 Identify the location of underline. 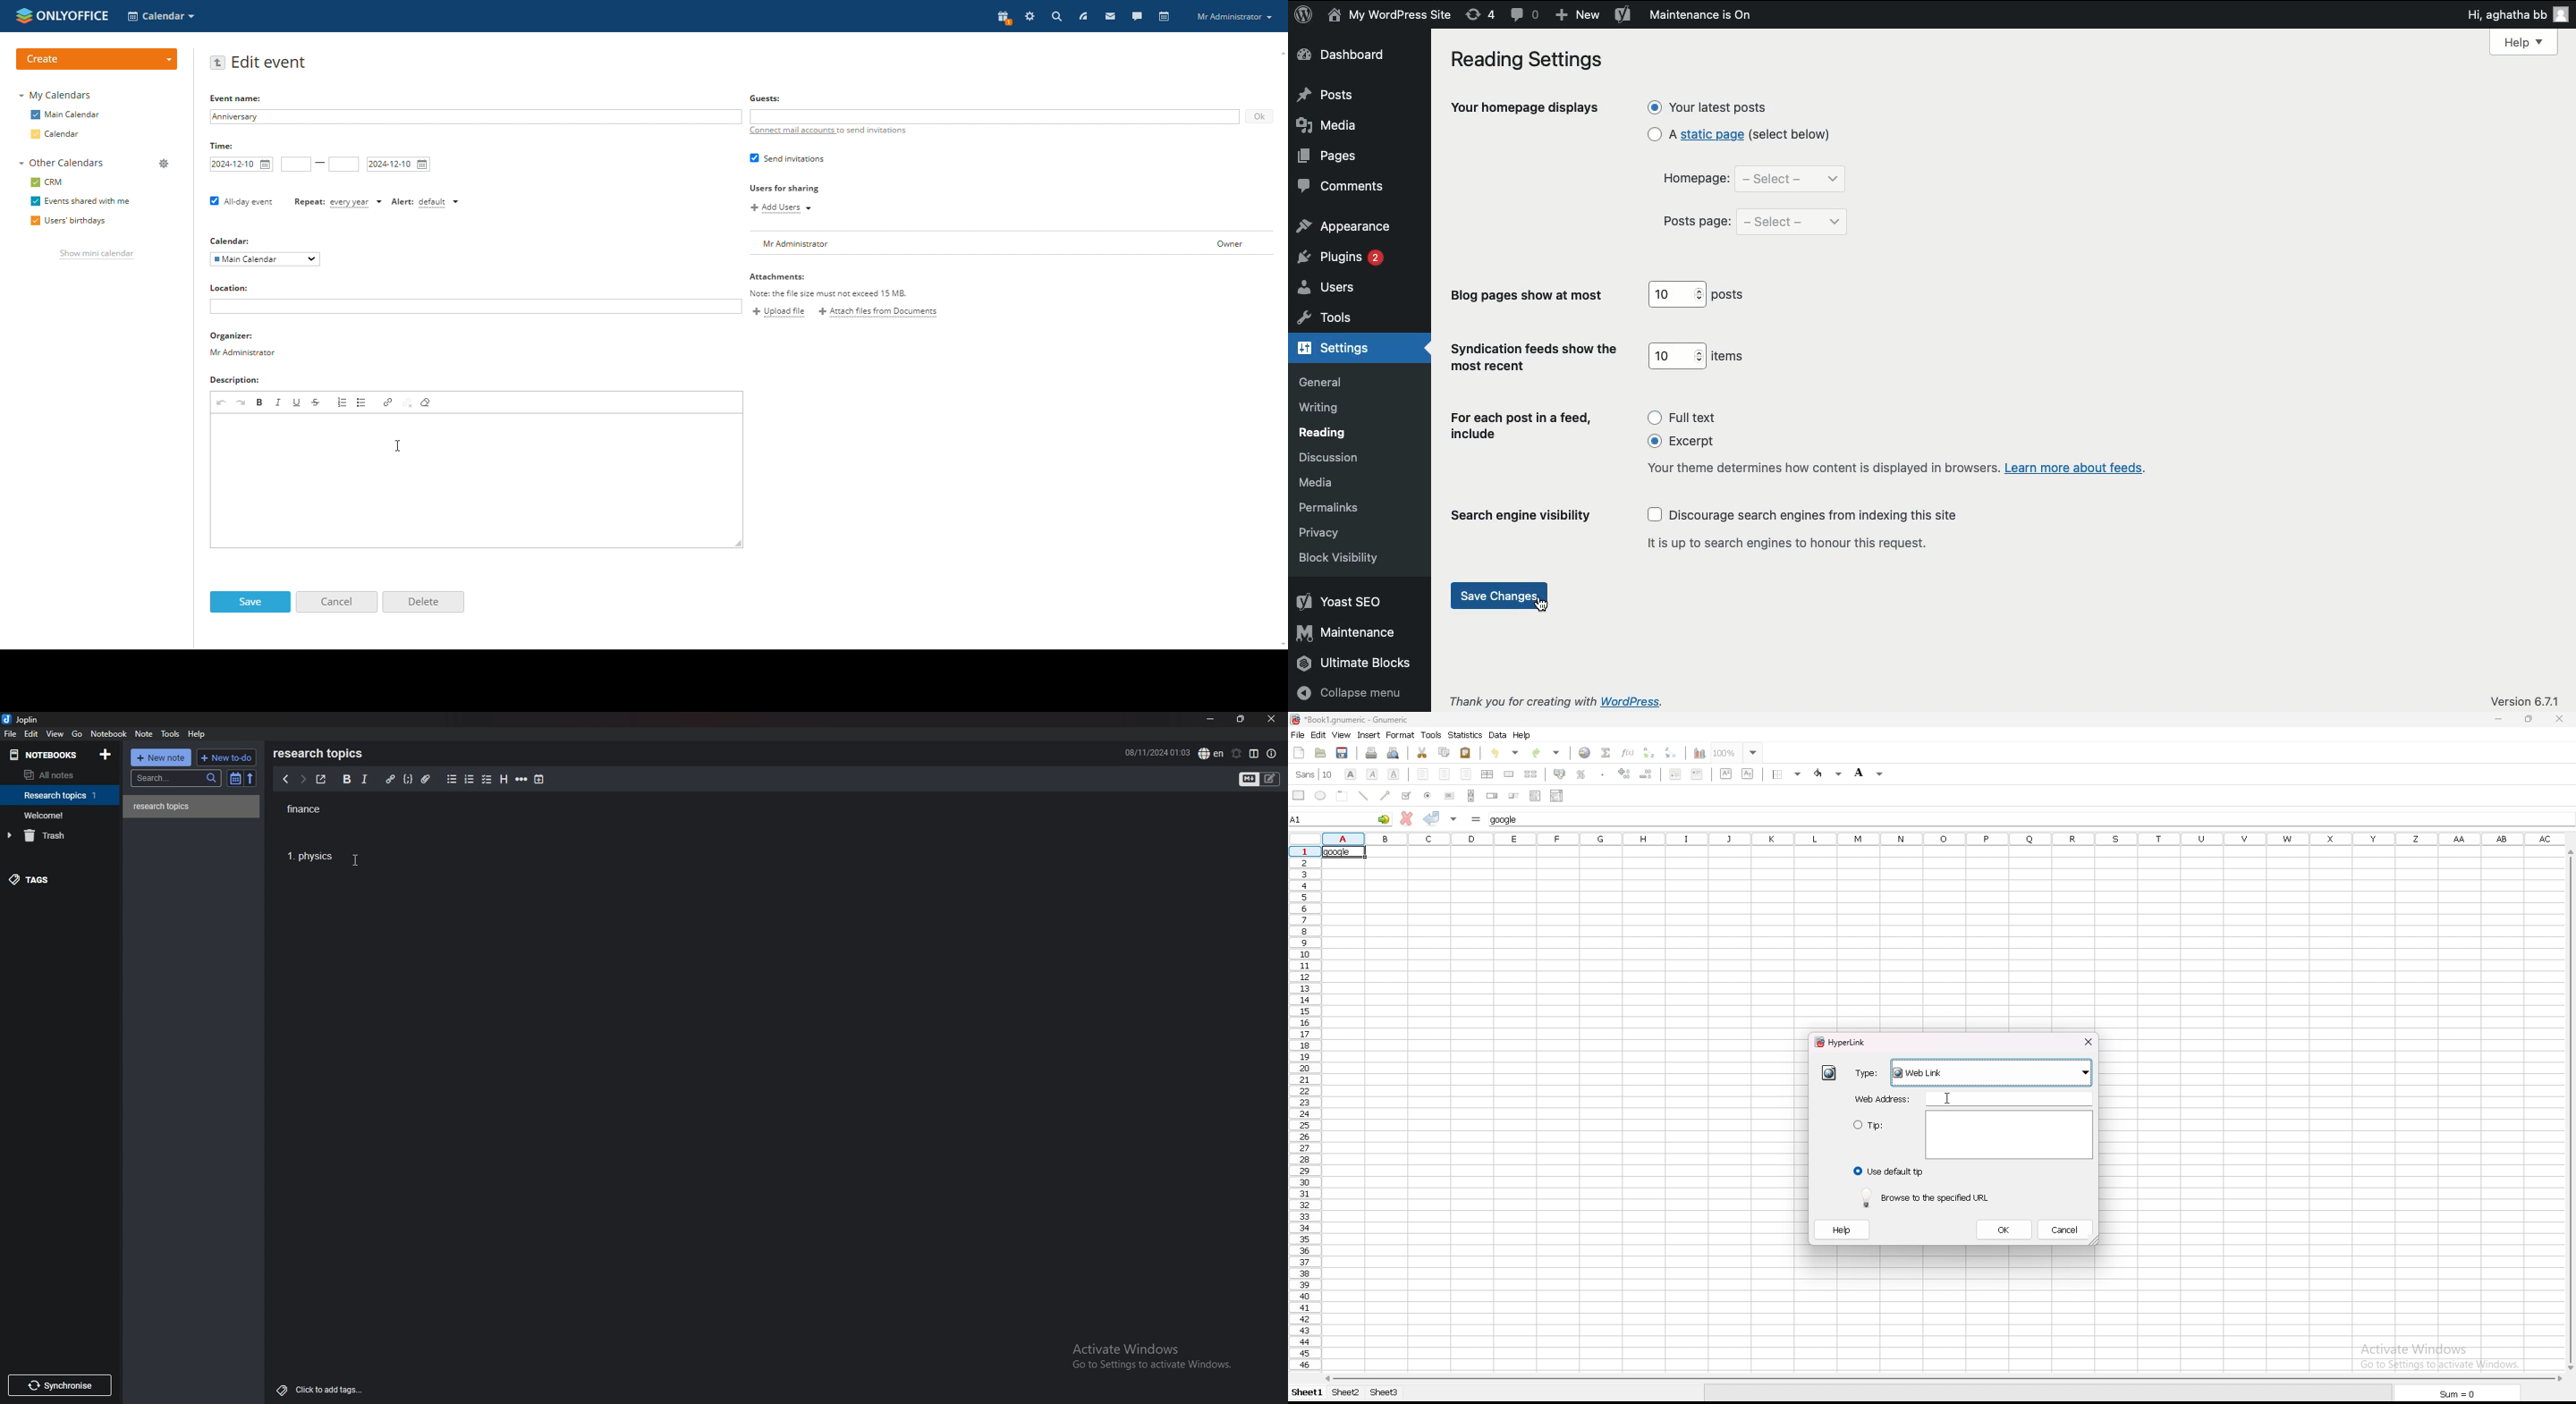
(1393, 774).